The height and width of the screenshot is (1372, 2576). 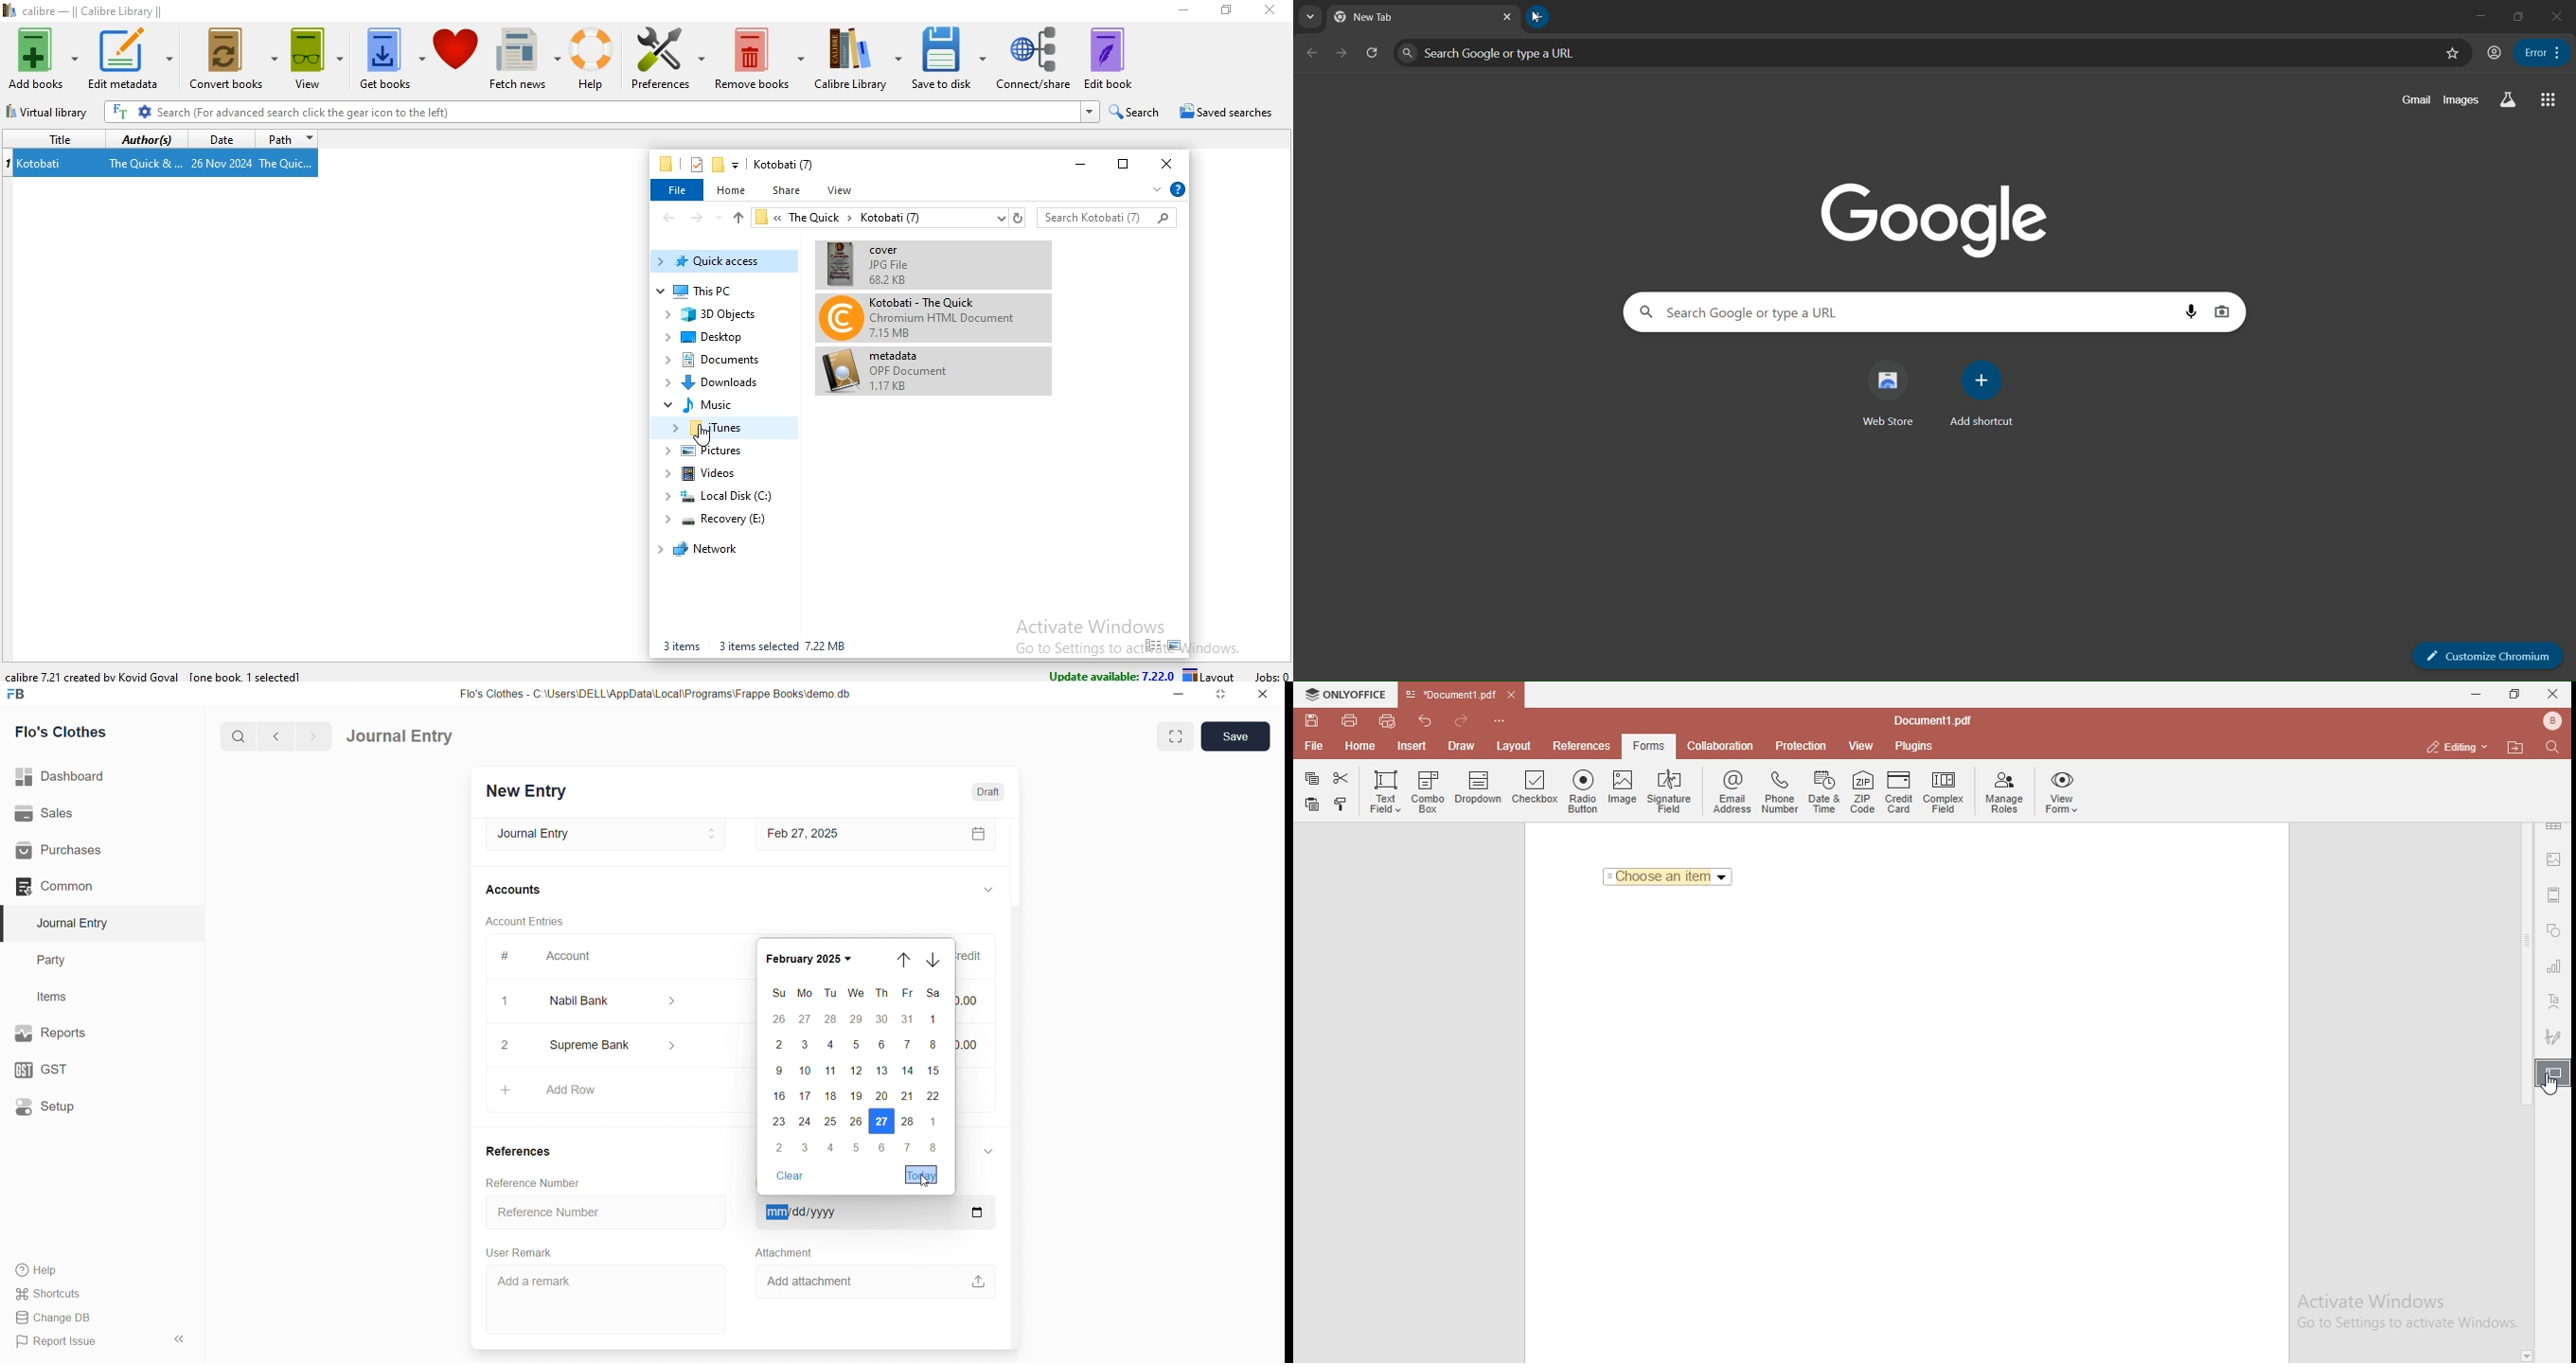 What do you see at coordinates (60, 959) in the screenshot?
I see `Party` at bounding box center [60, 959].